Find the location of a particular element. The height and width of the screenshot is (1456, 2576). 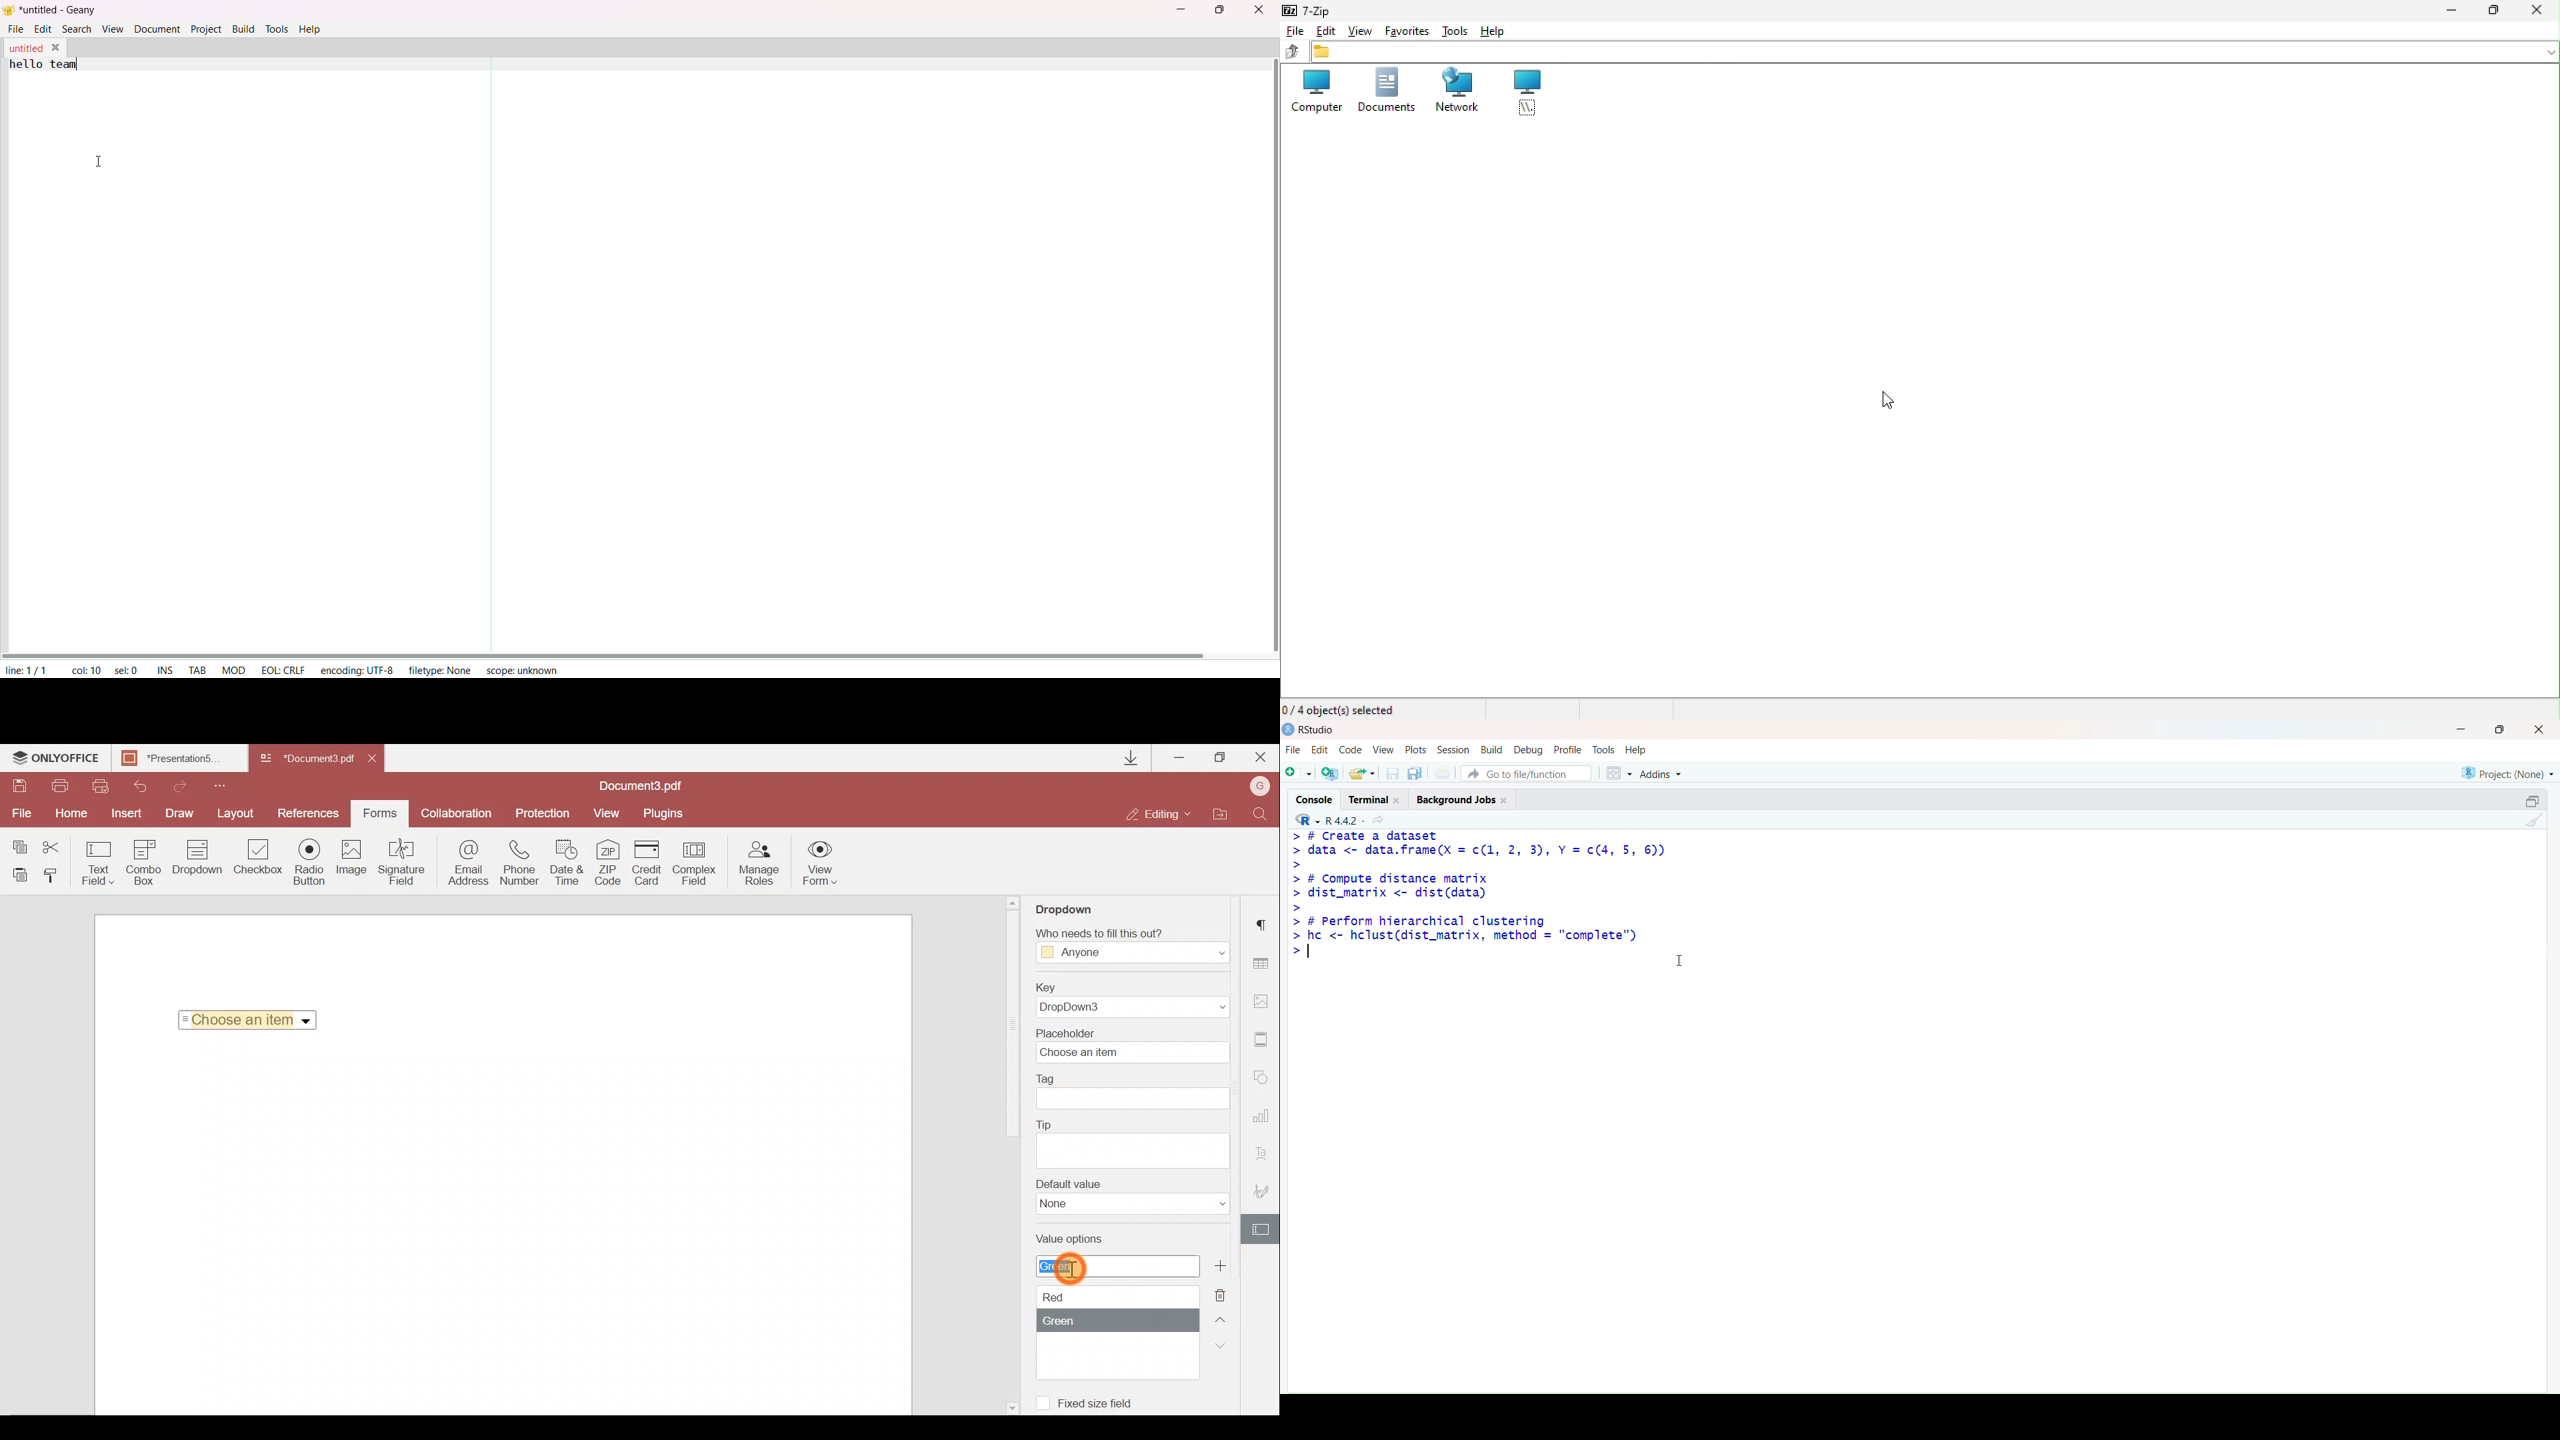

Go to file/function is located at coordinates (1531, 772).